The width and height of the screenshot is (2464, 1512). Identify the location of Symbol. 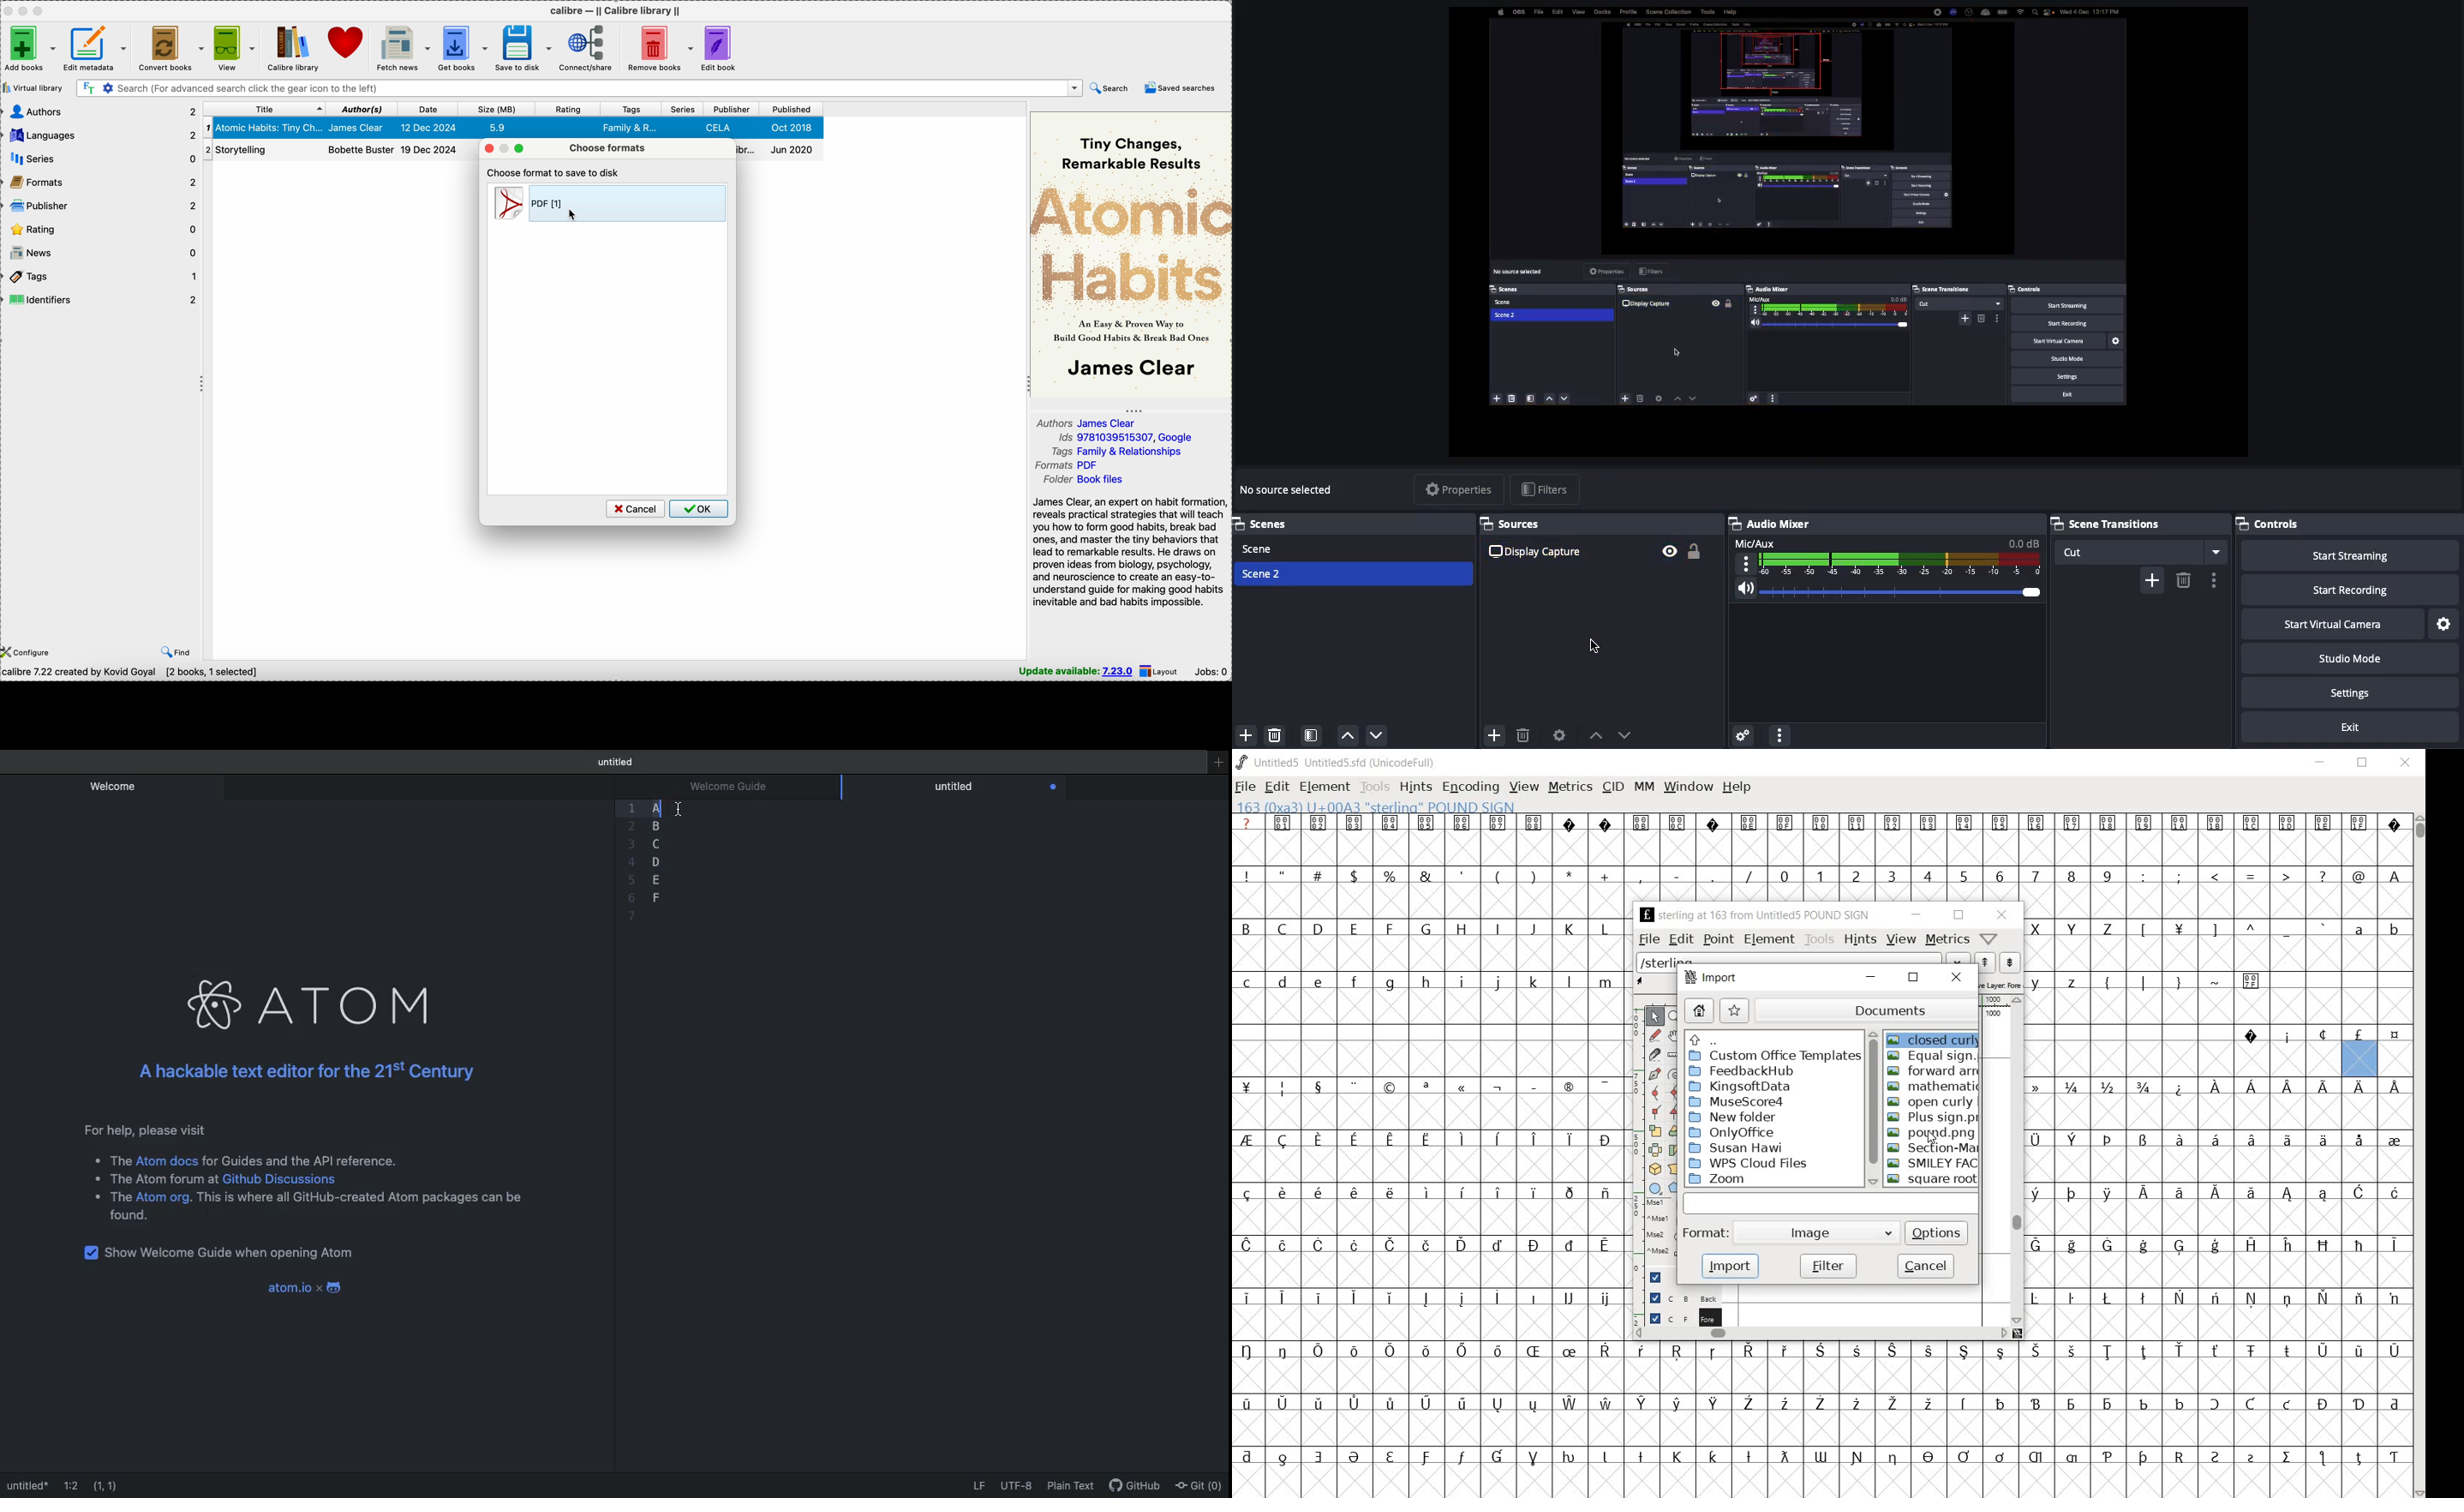
(1820, 1352).